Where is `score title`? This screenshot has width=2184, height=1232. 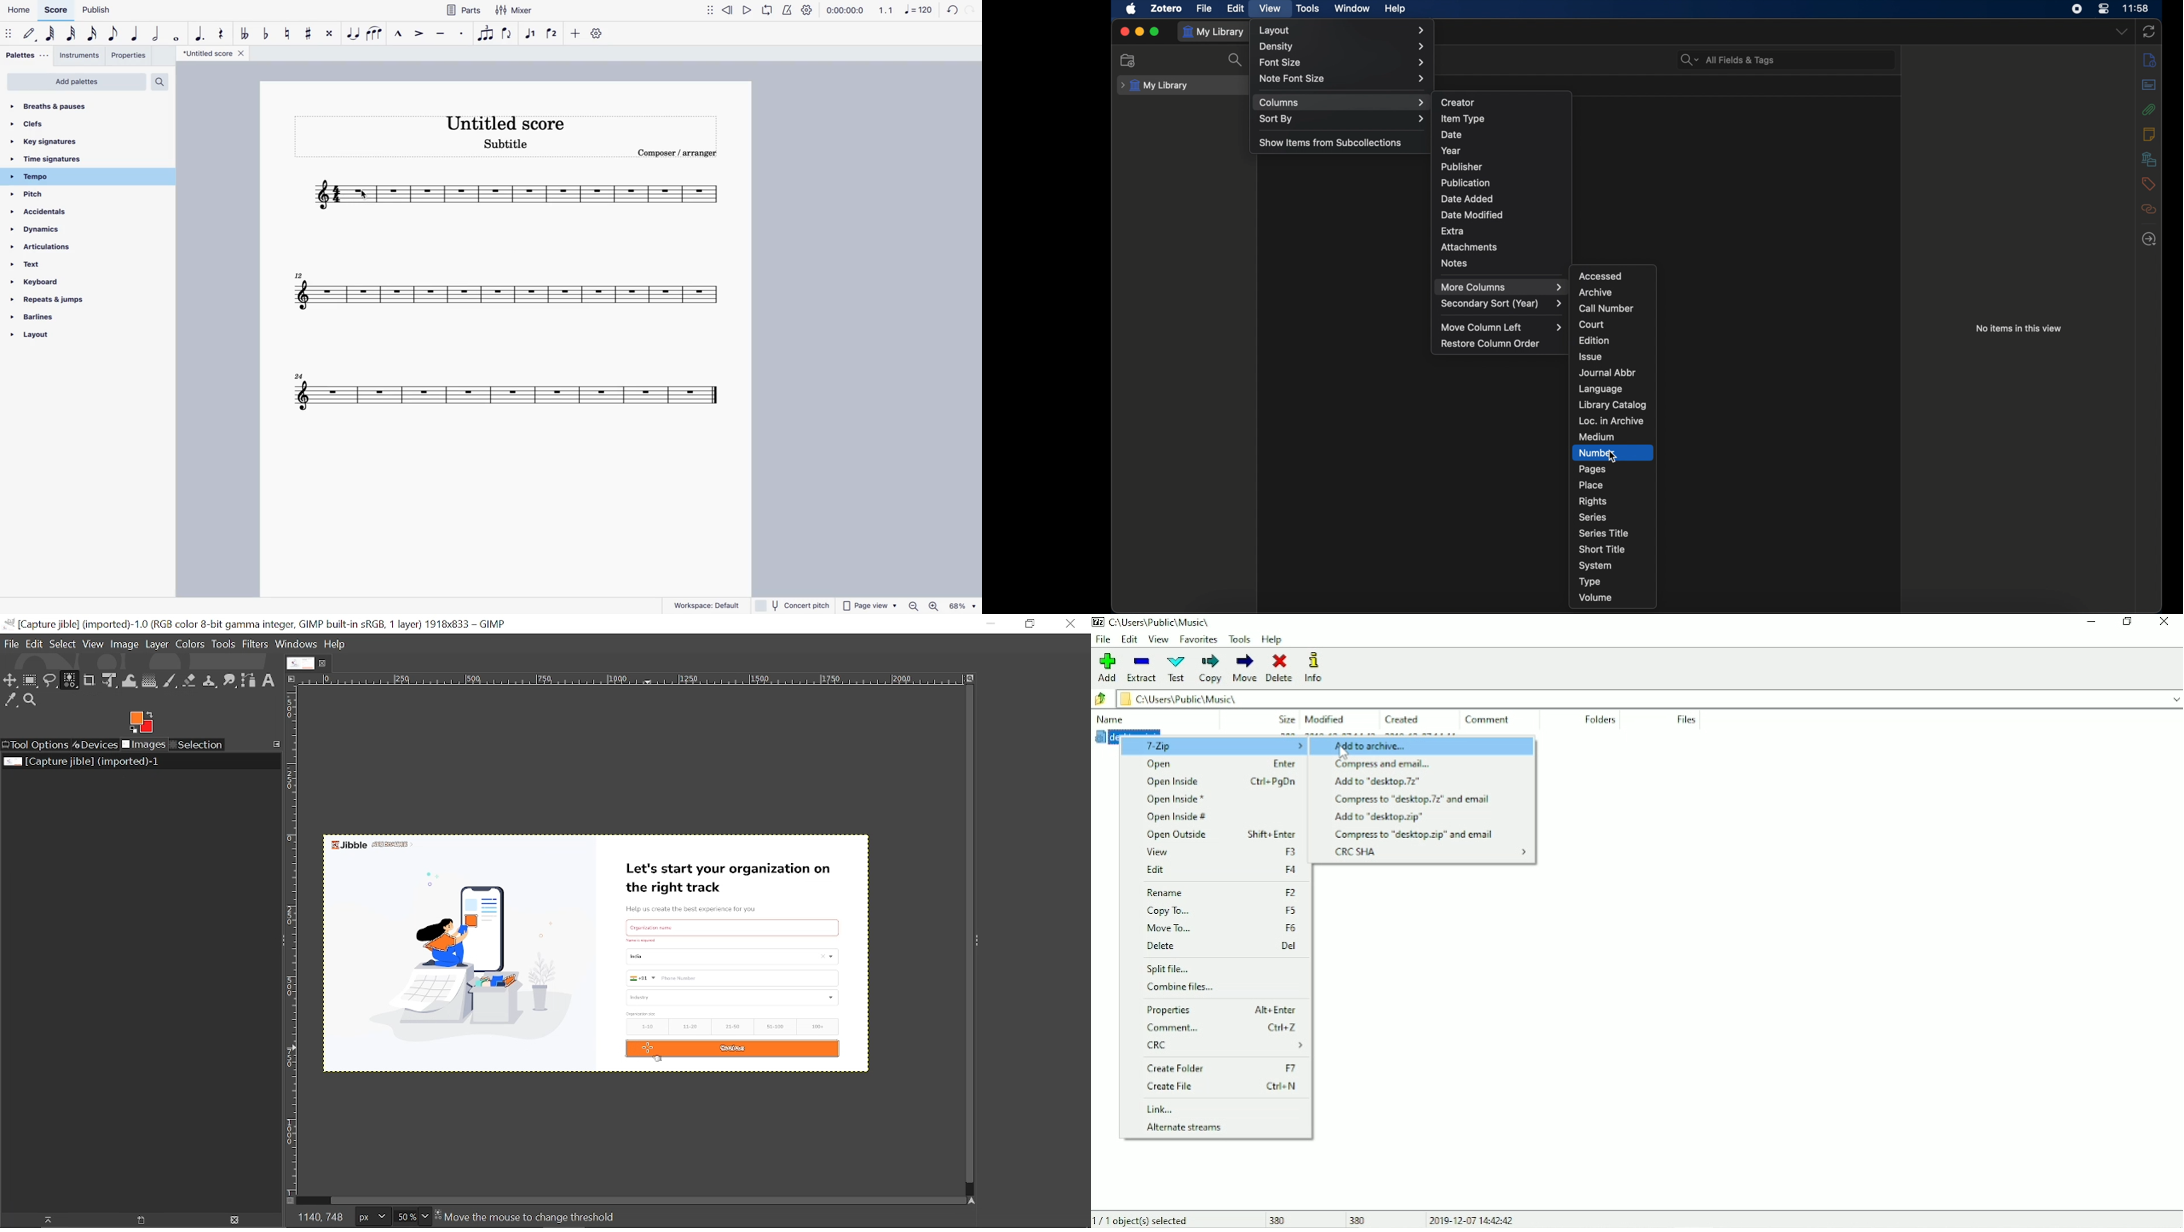
score title is located at coordinates (213, 53).